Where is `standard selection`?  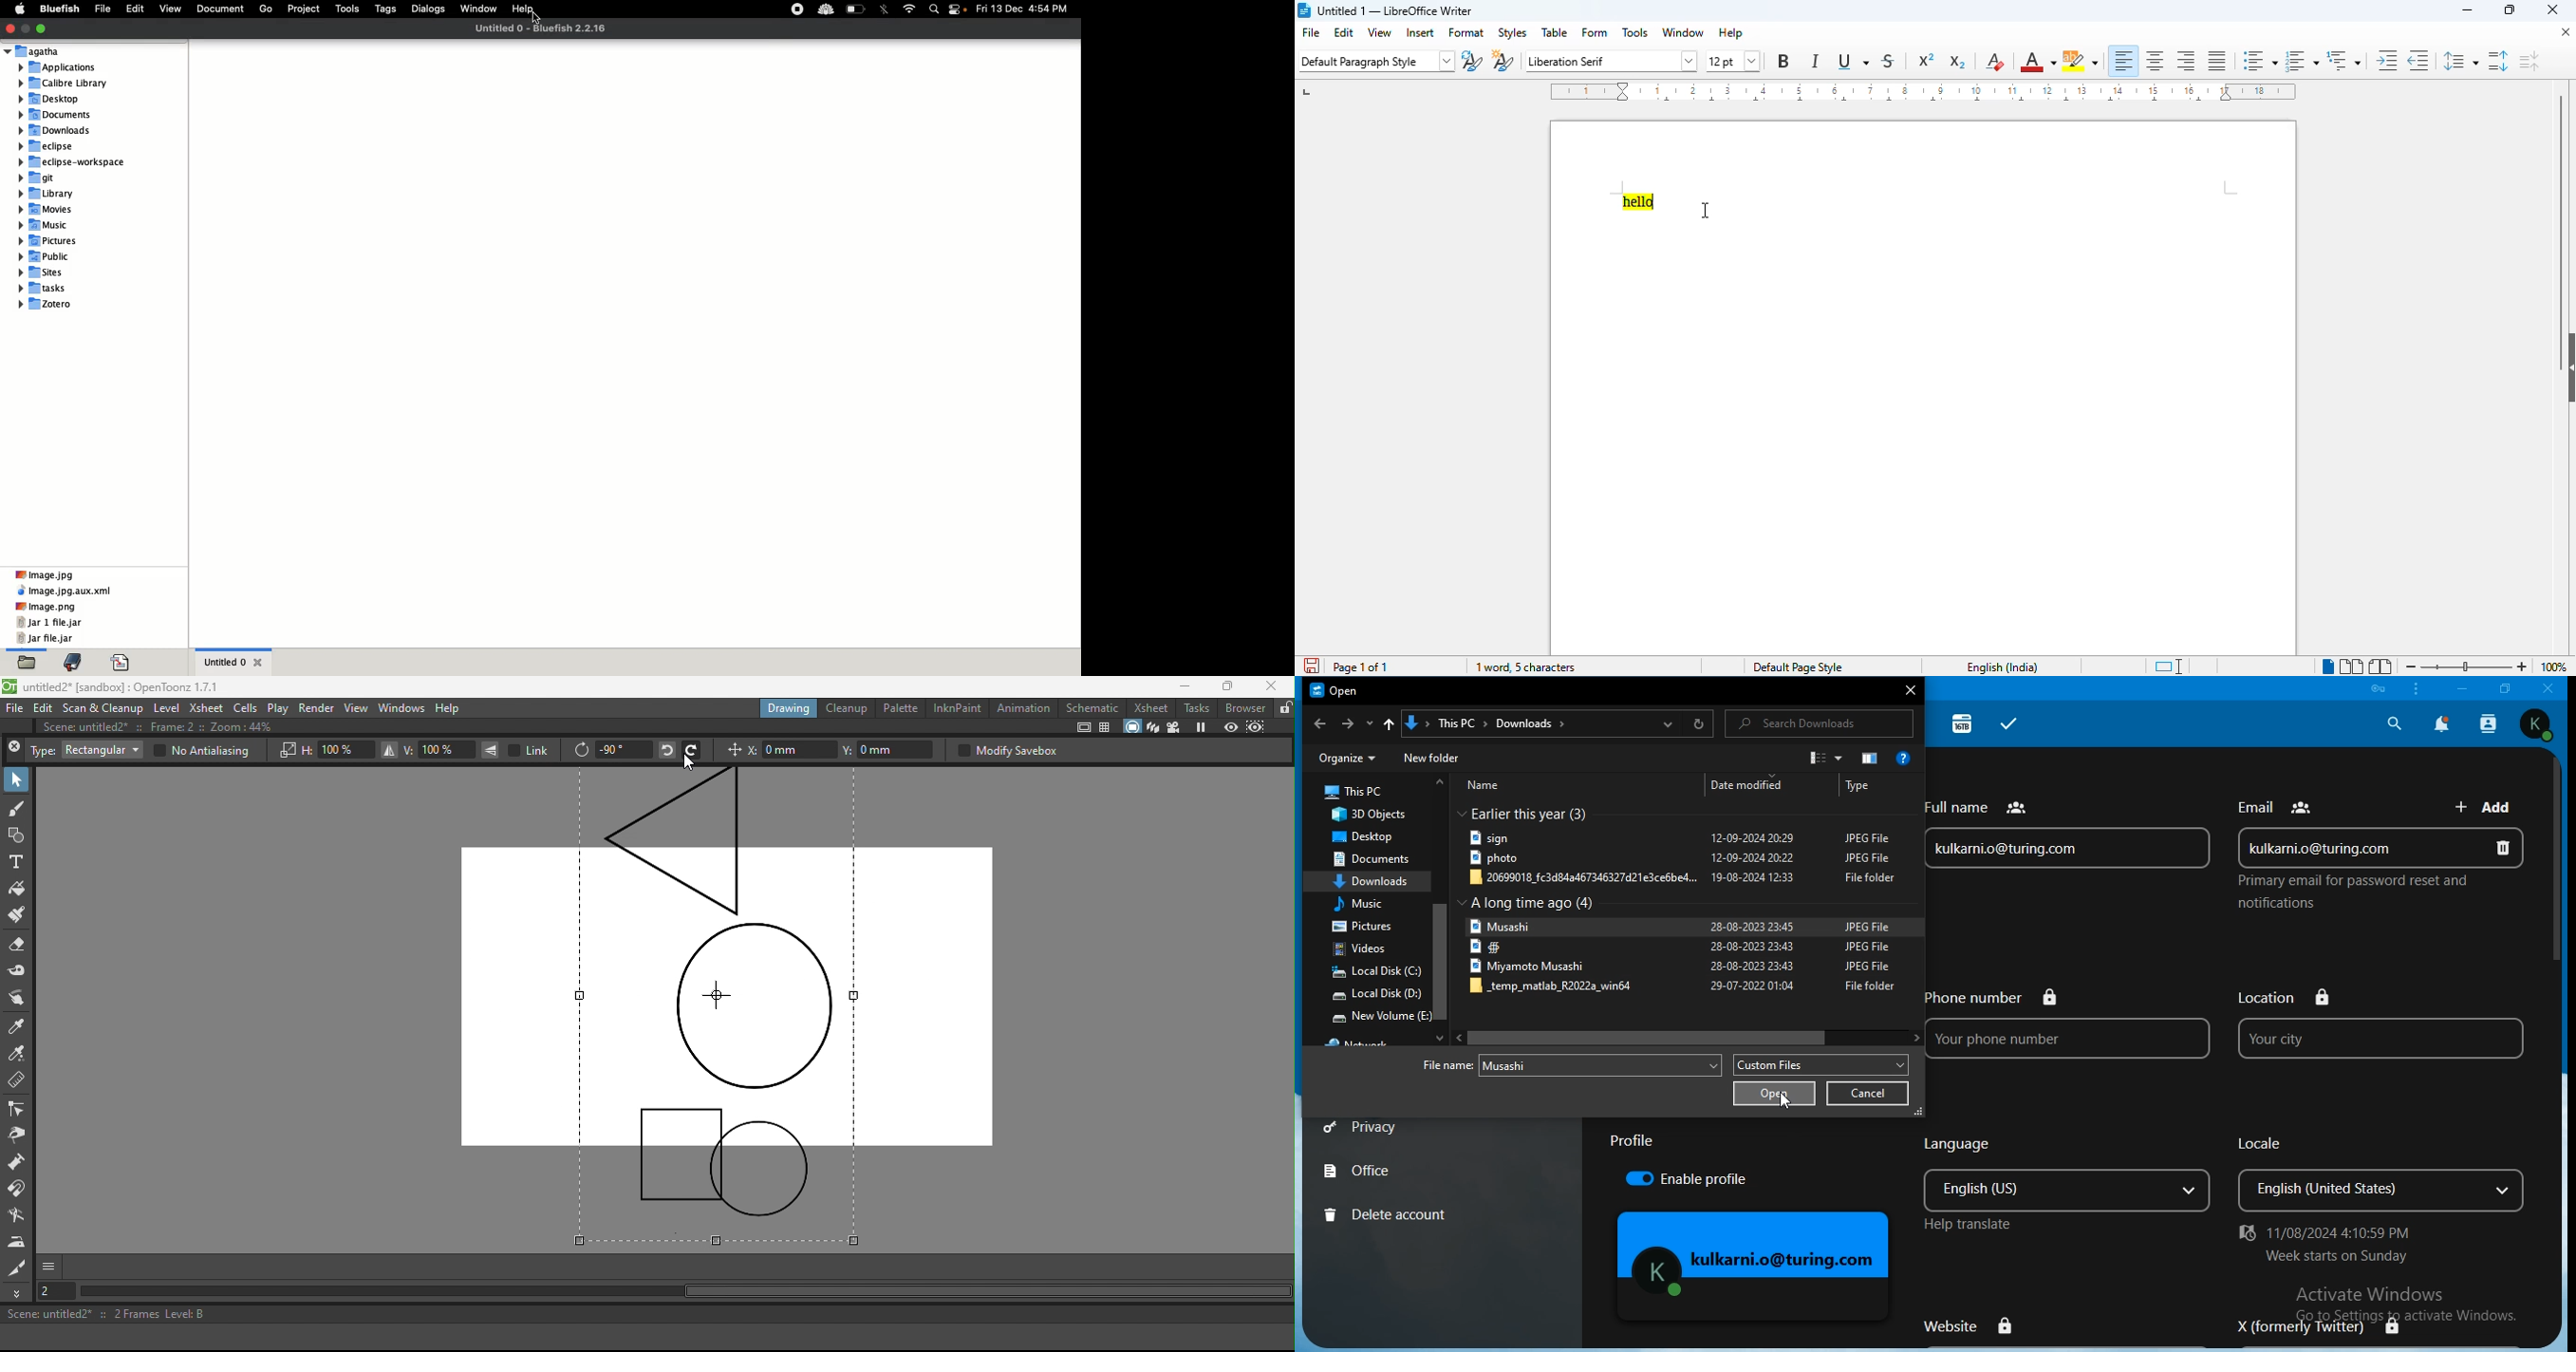
standard selection is located at coordinates (2163, 666).